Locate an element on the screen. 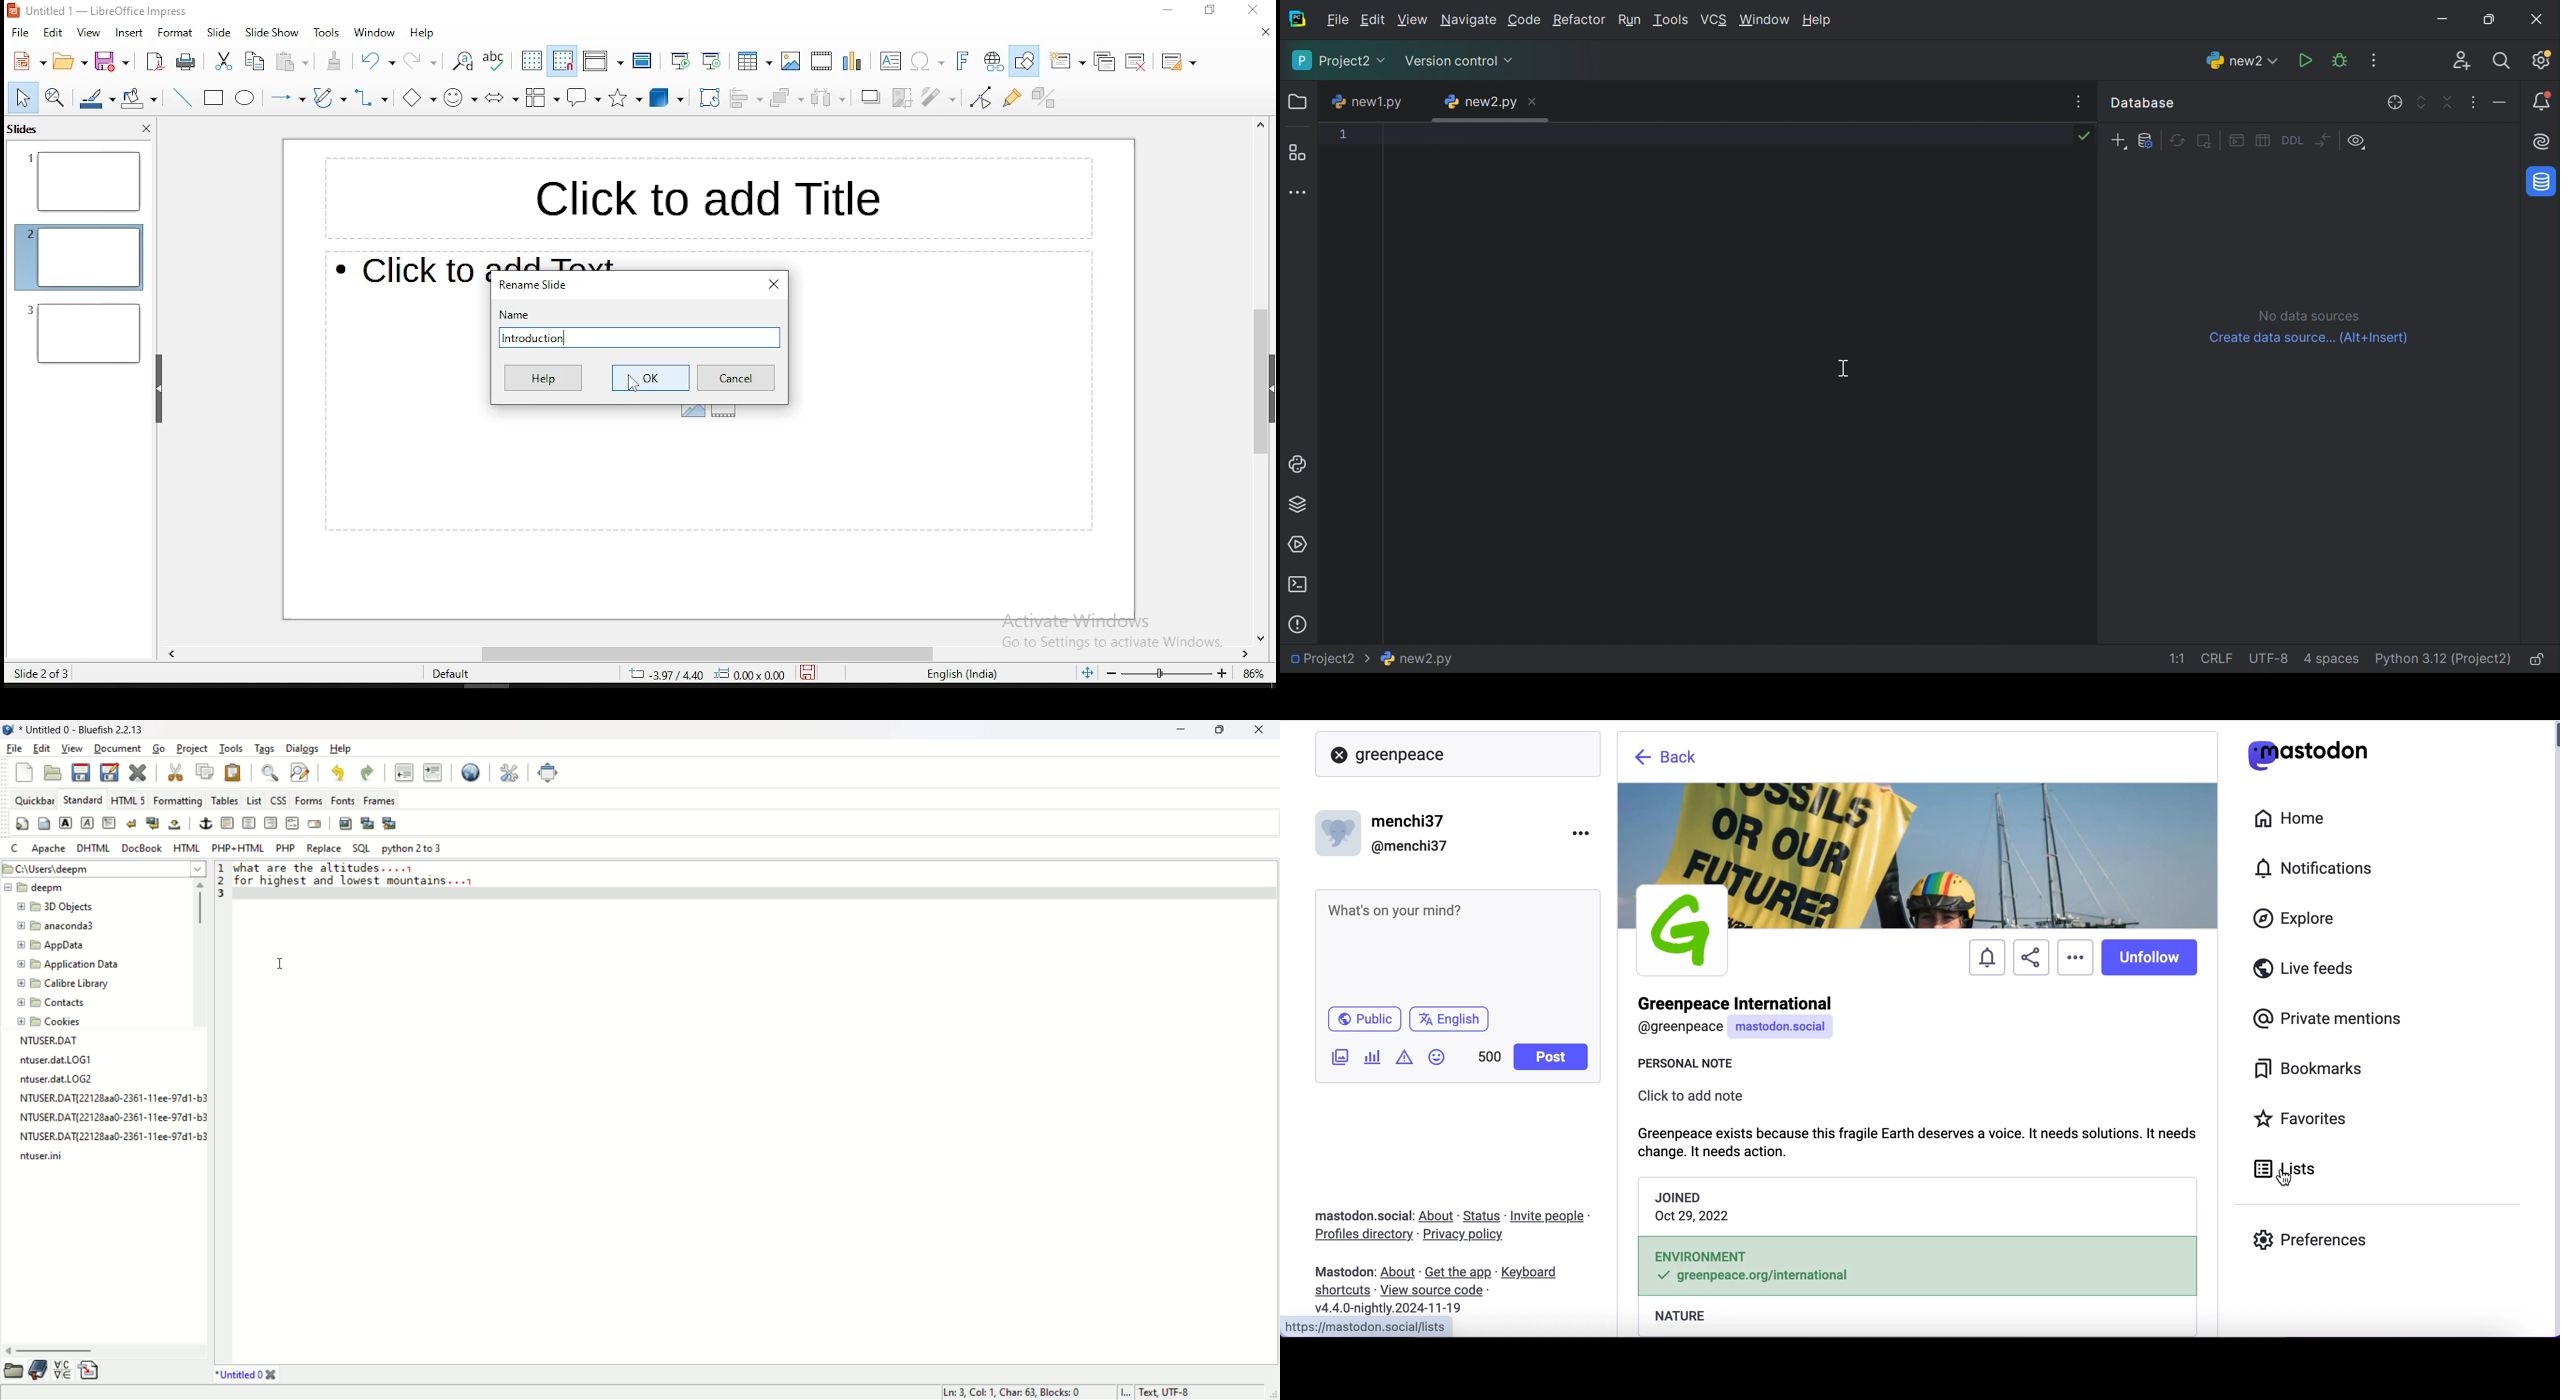  explore is located at coordinates (2303, 919).